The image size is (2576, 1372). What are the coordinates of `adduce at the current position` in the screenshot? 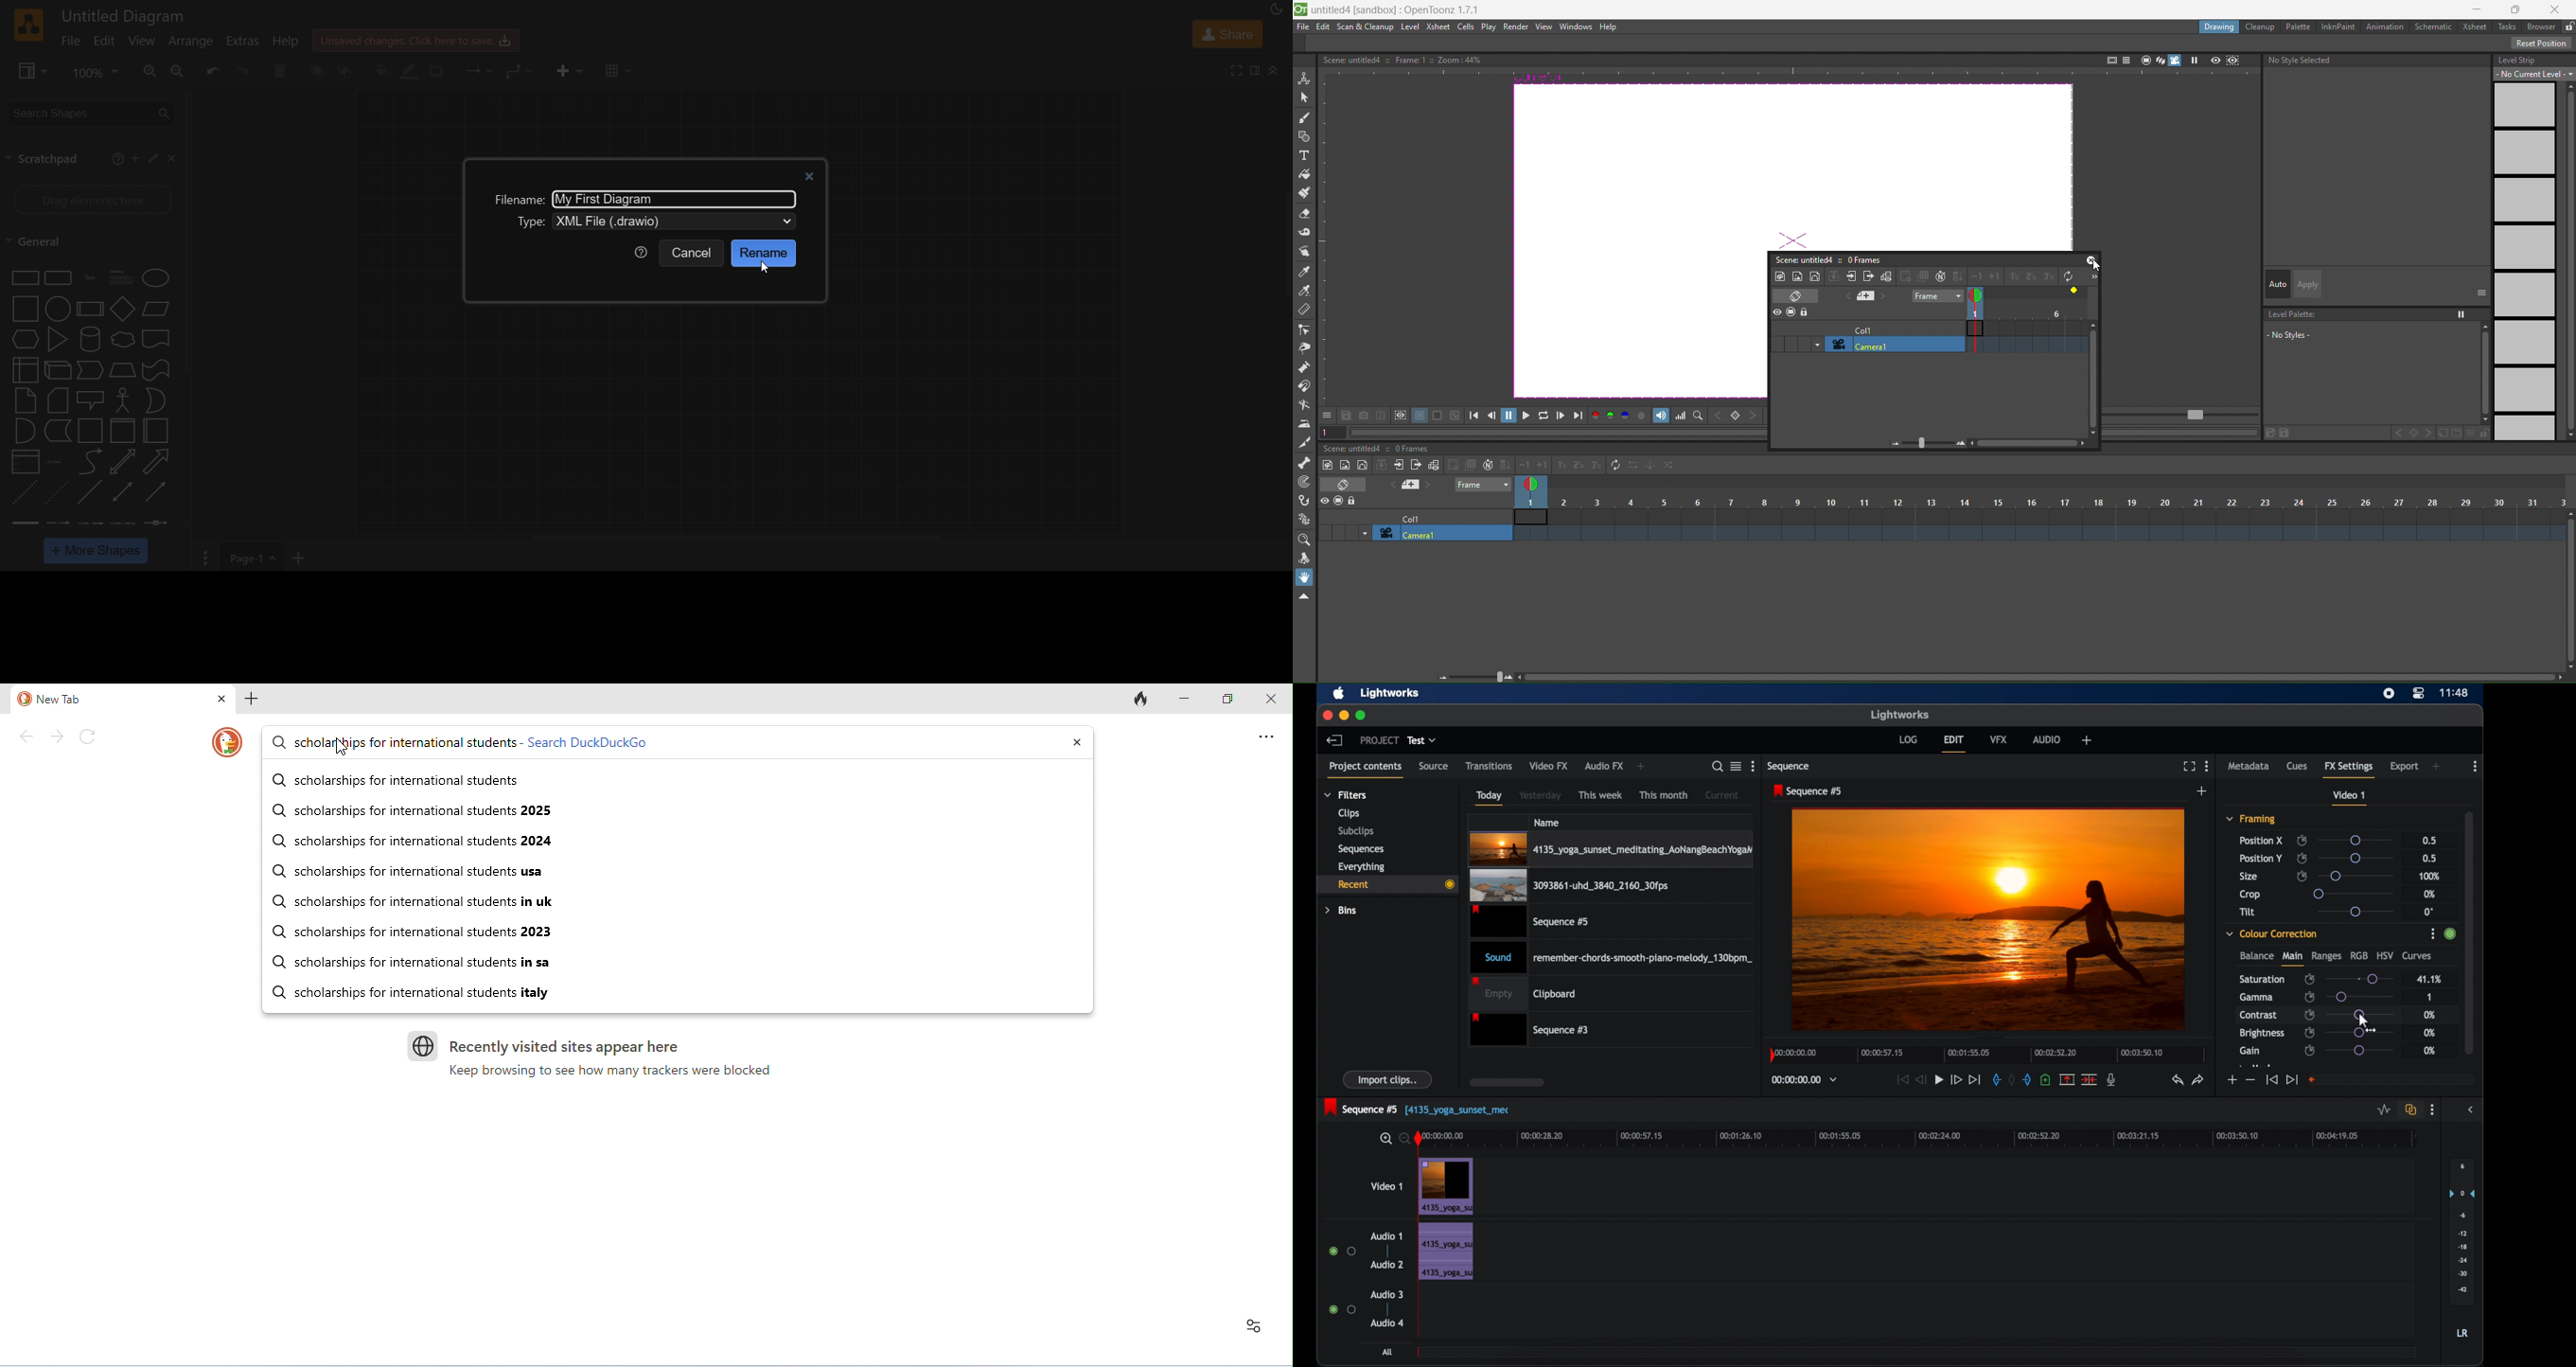 It's located at (2046, 1079).